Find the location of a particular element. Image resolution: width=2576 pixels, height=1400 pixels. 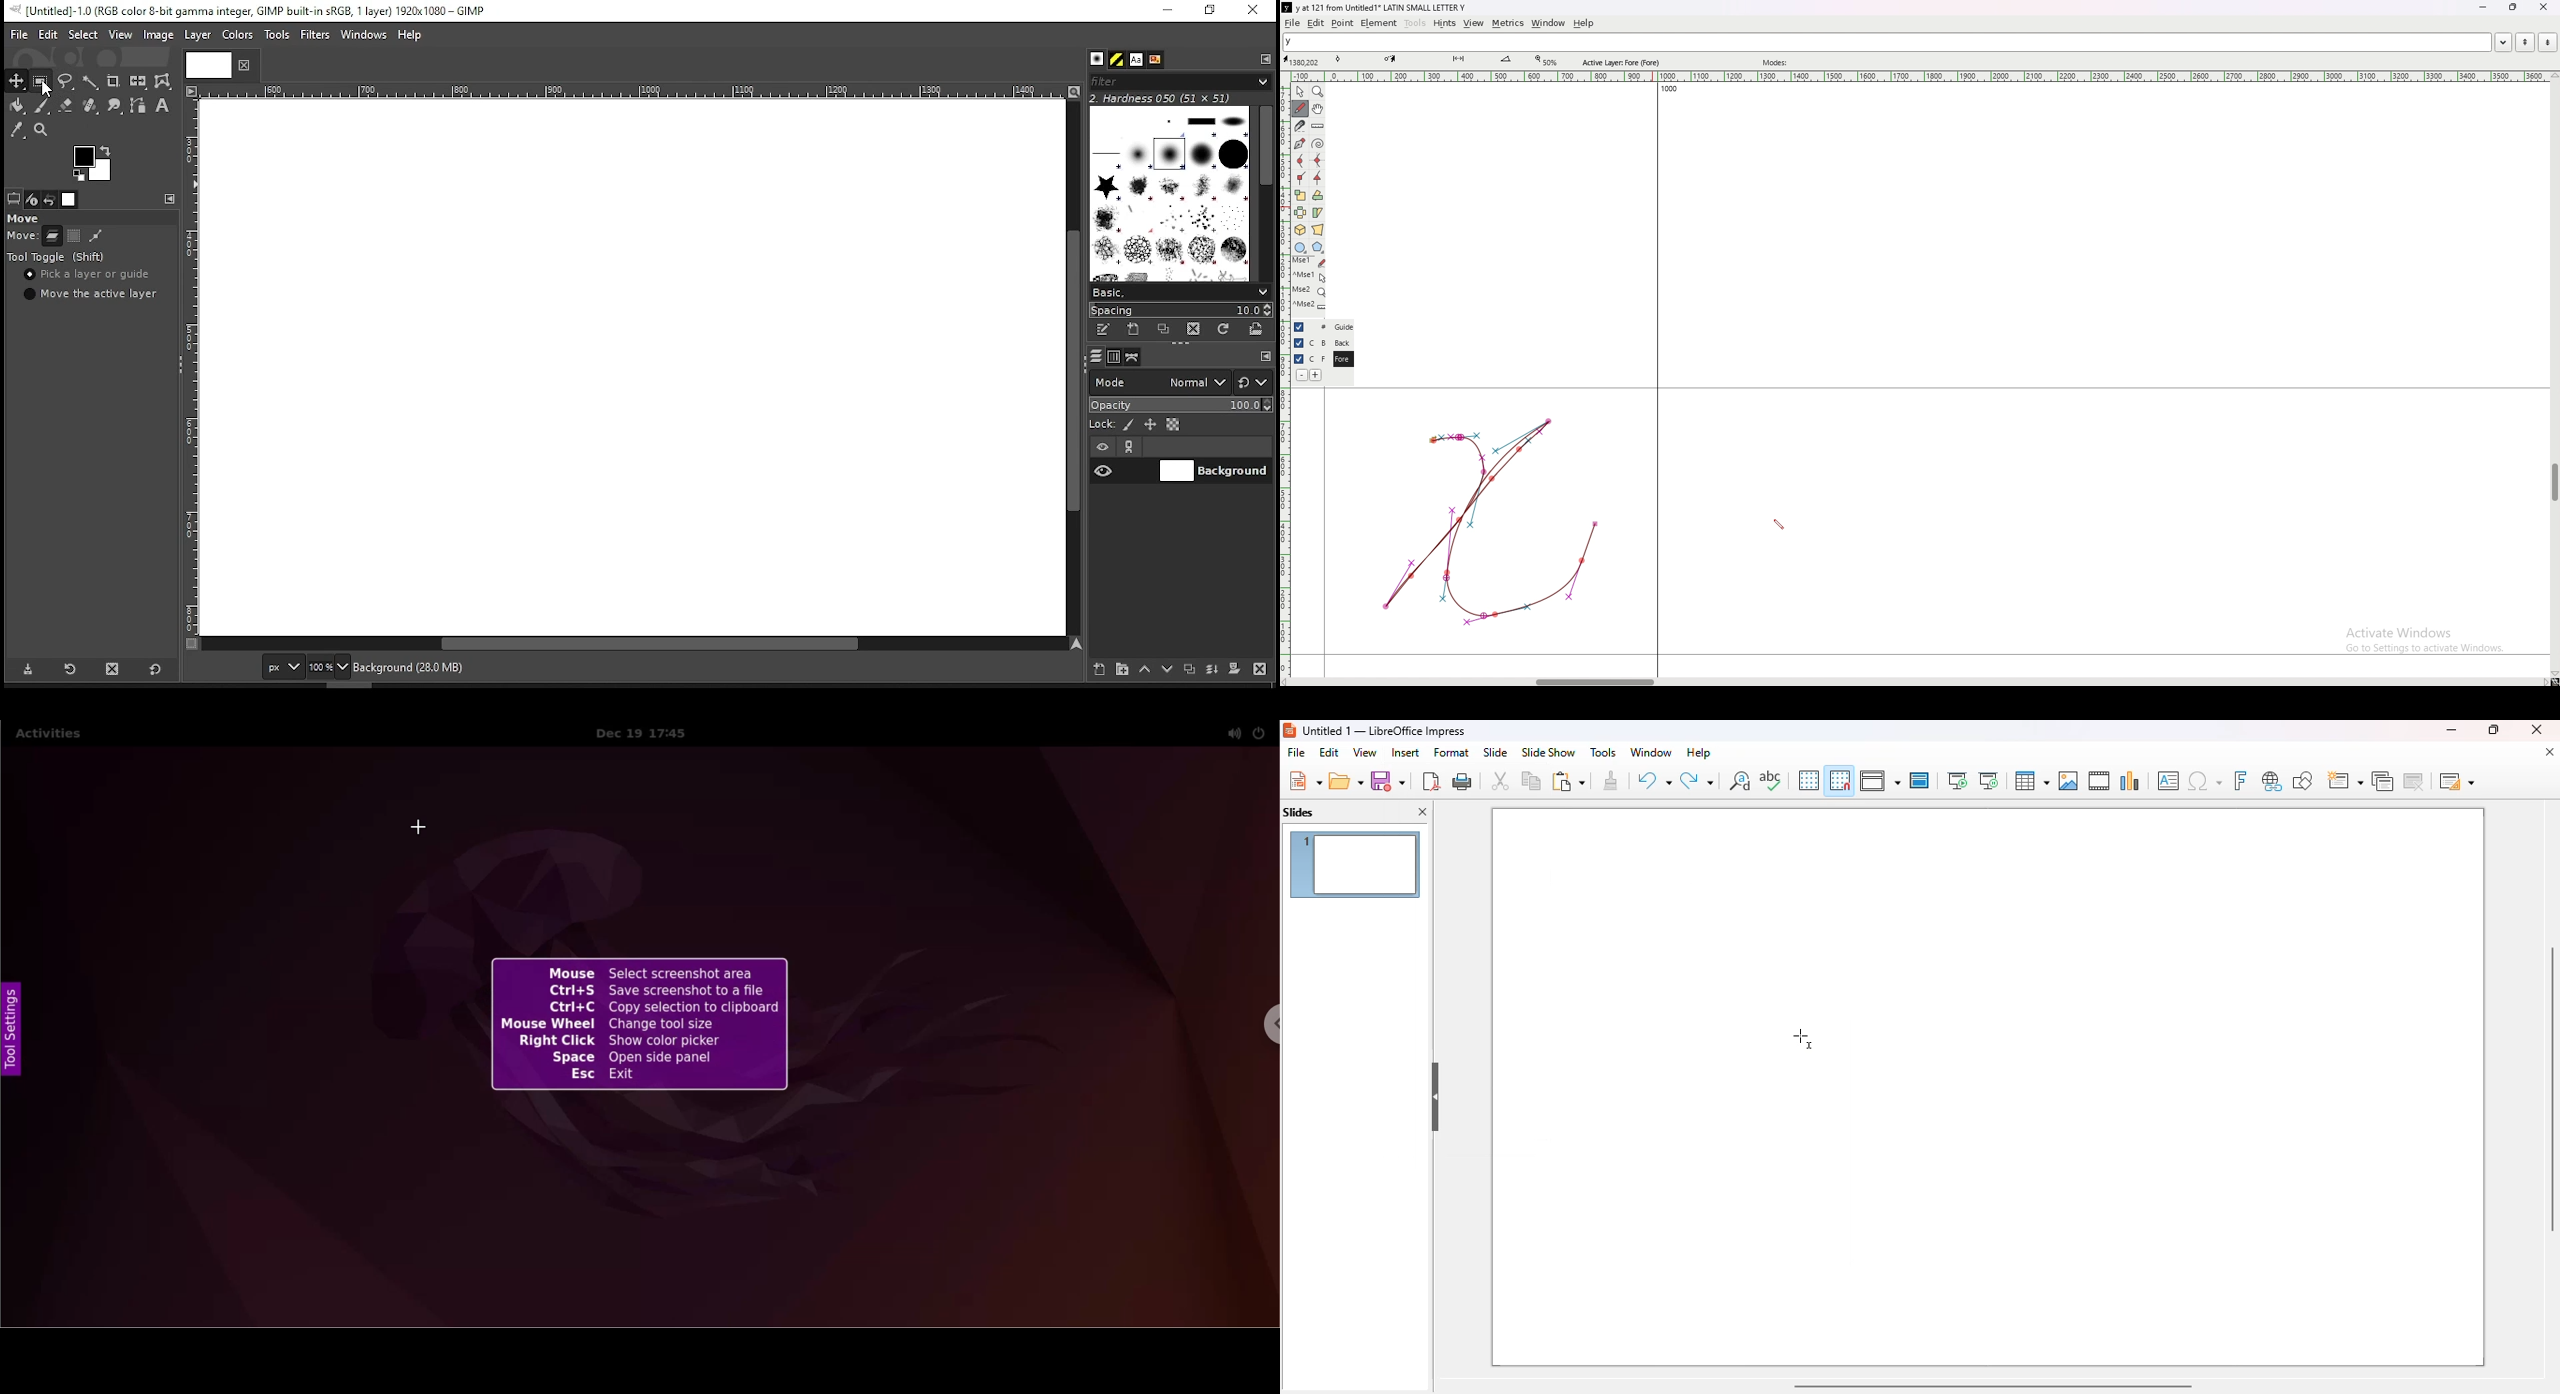

undo is located at coordinates (1654, 781).